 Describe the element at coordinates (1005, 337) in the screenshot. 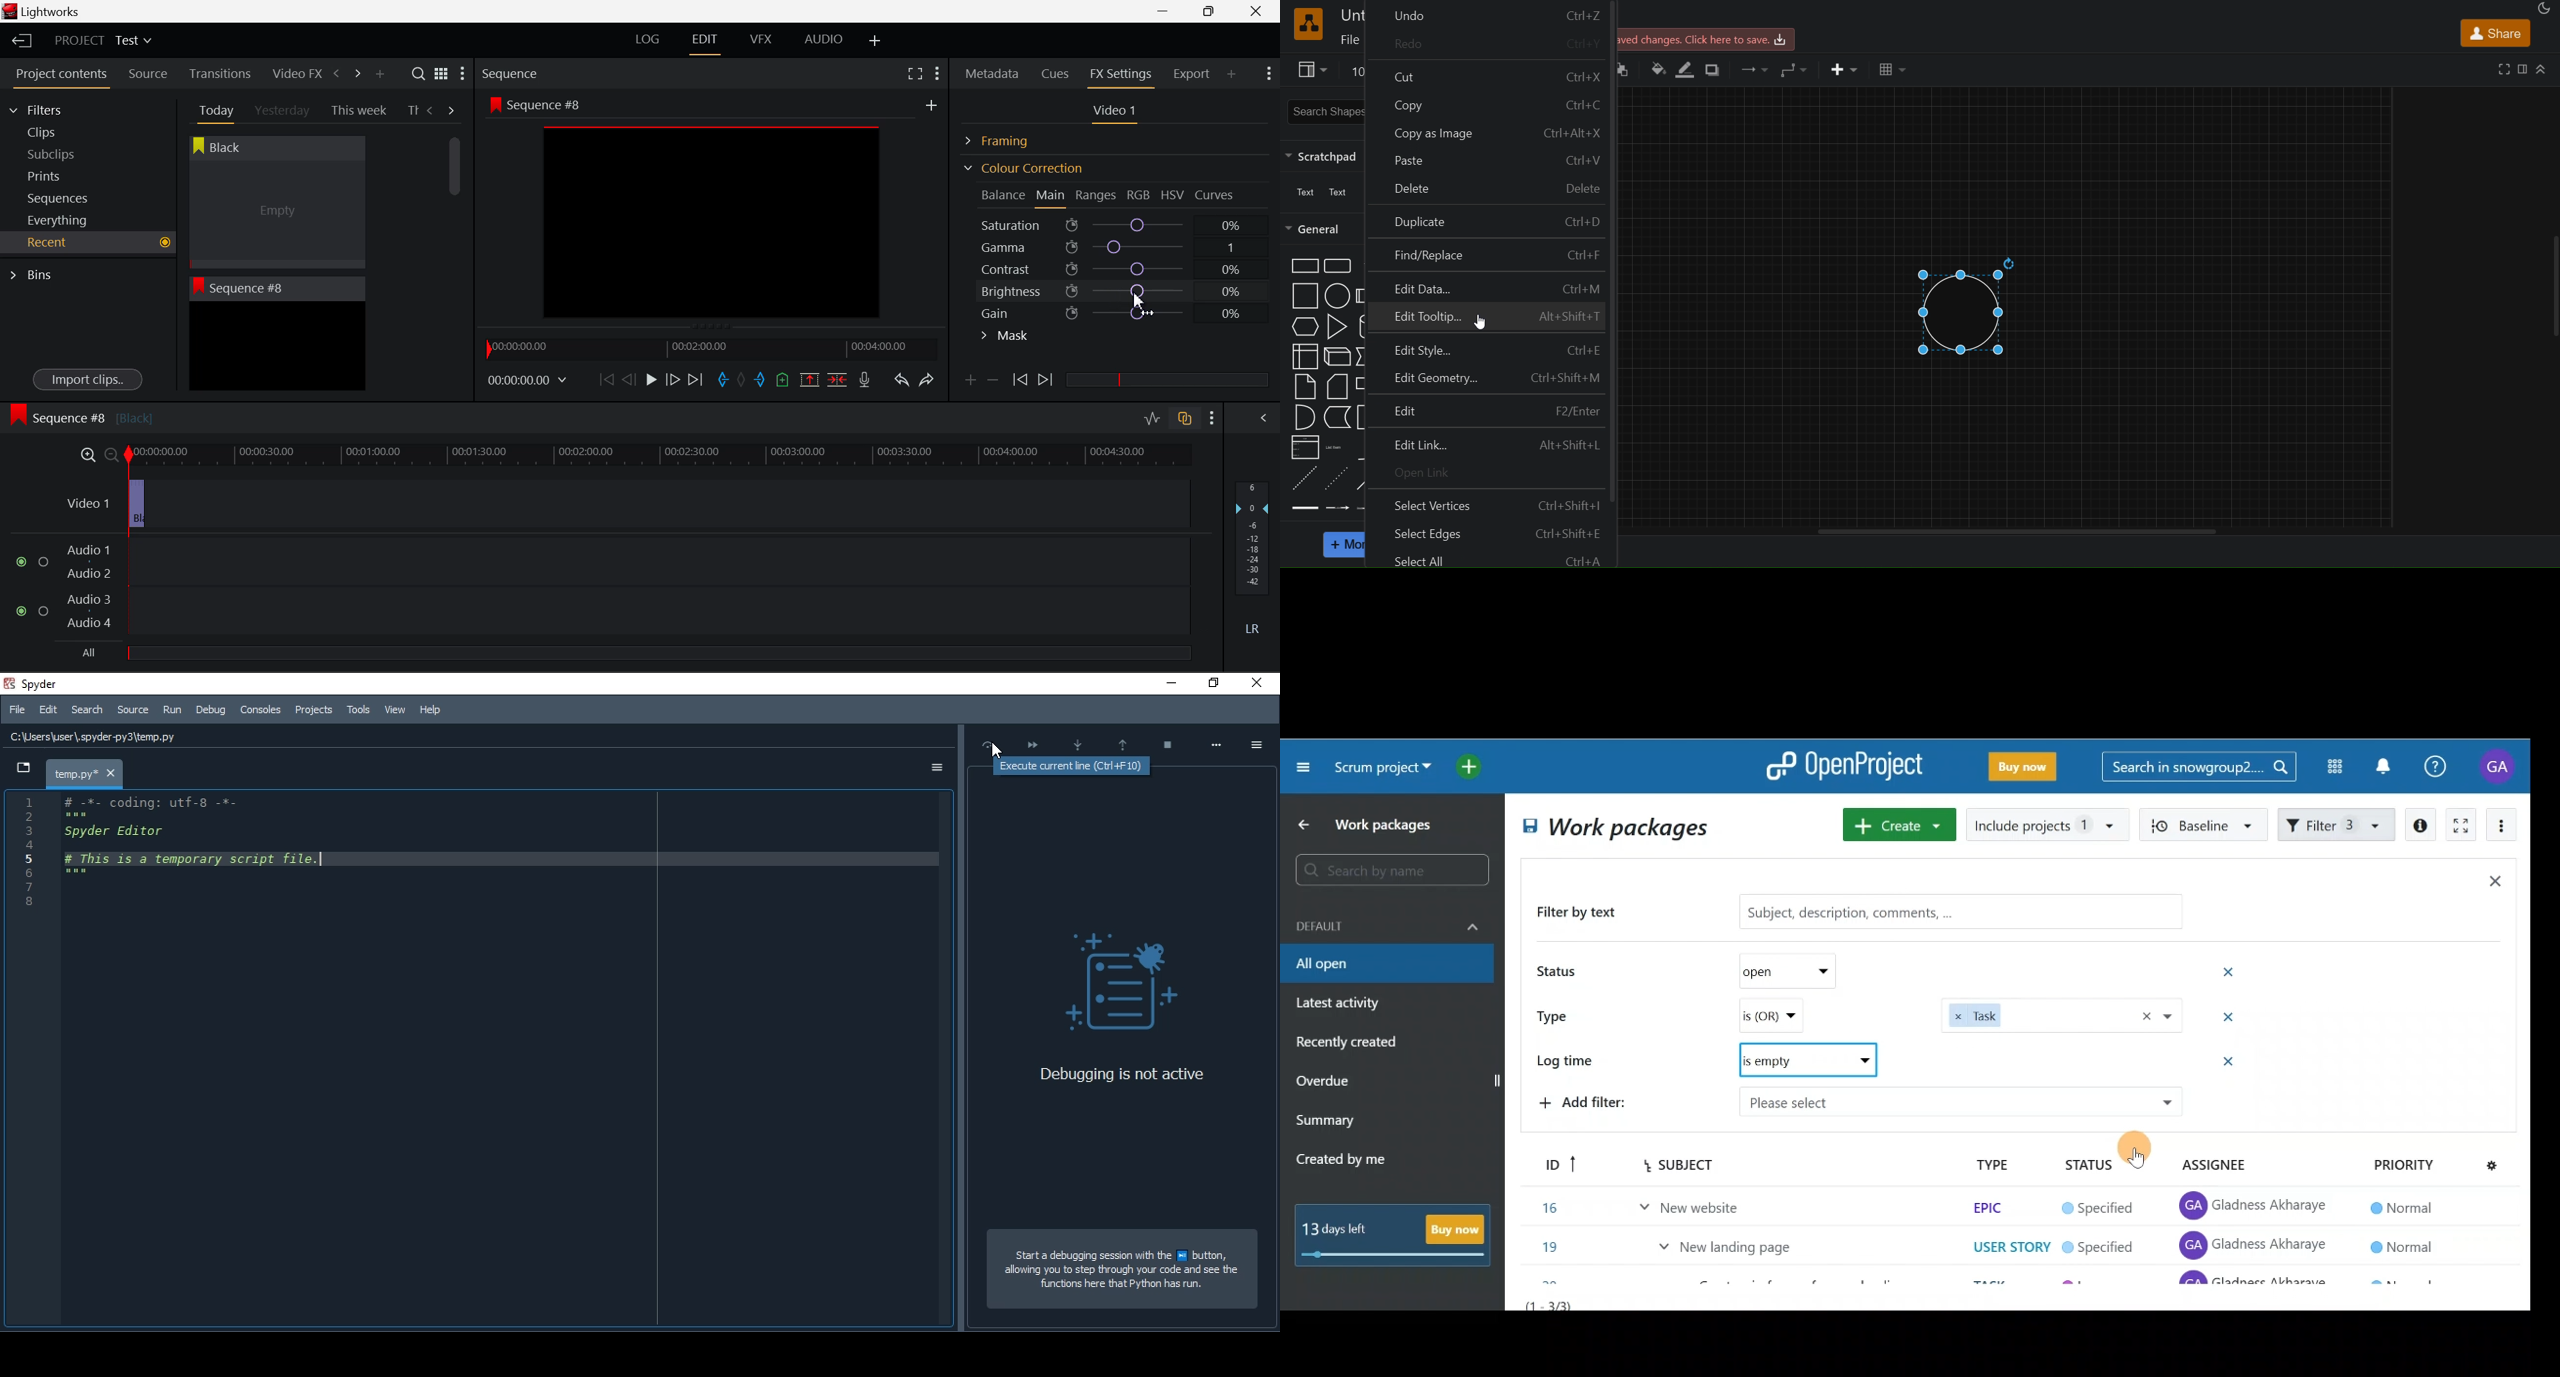

I see `Mask` at that location.